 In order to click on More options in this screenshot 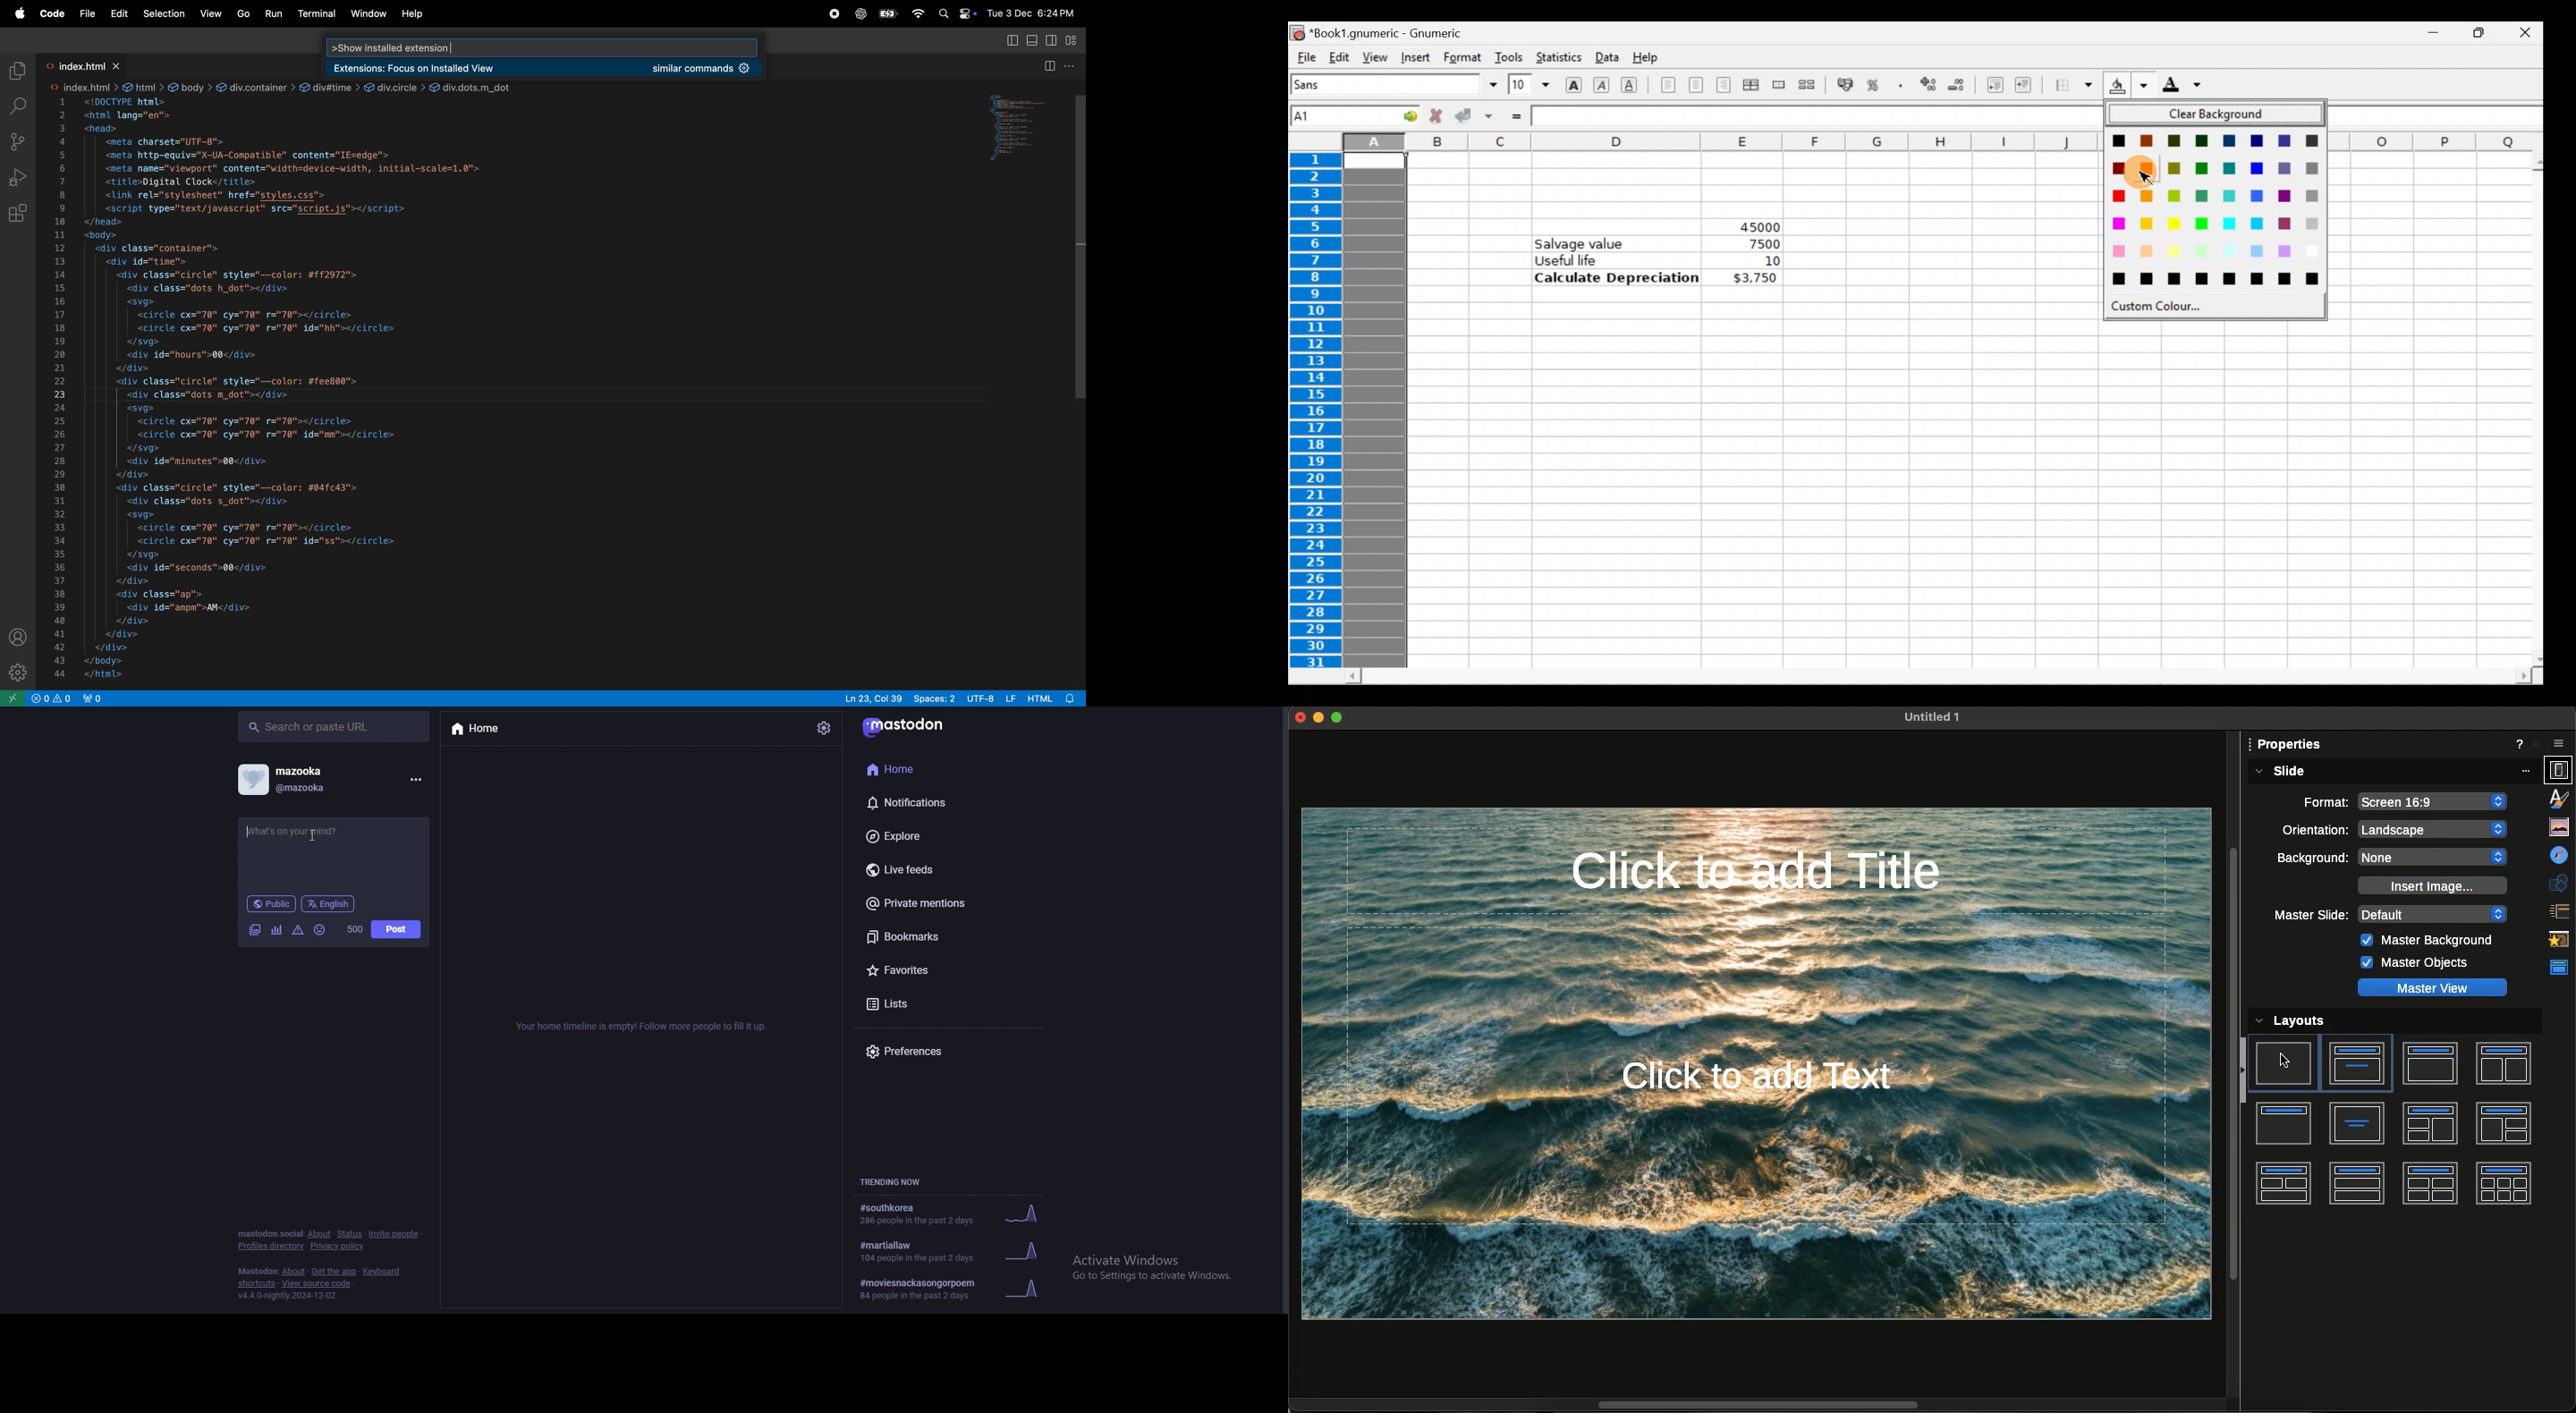, I will do `click(2529, 770)`.